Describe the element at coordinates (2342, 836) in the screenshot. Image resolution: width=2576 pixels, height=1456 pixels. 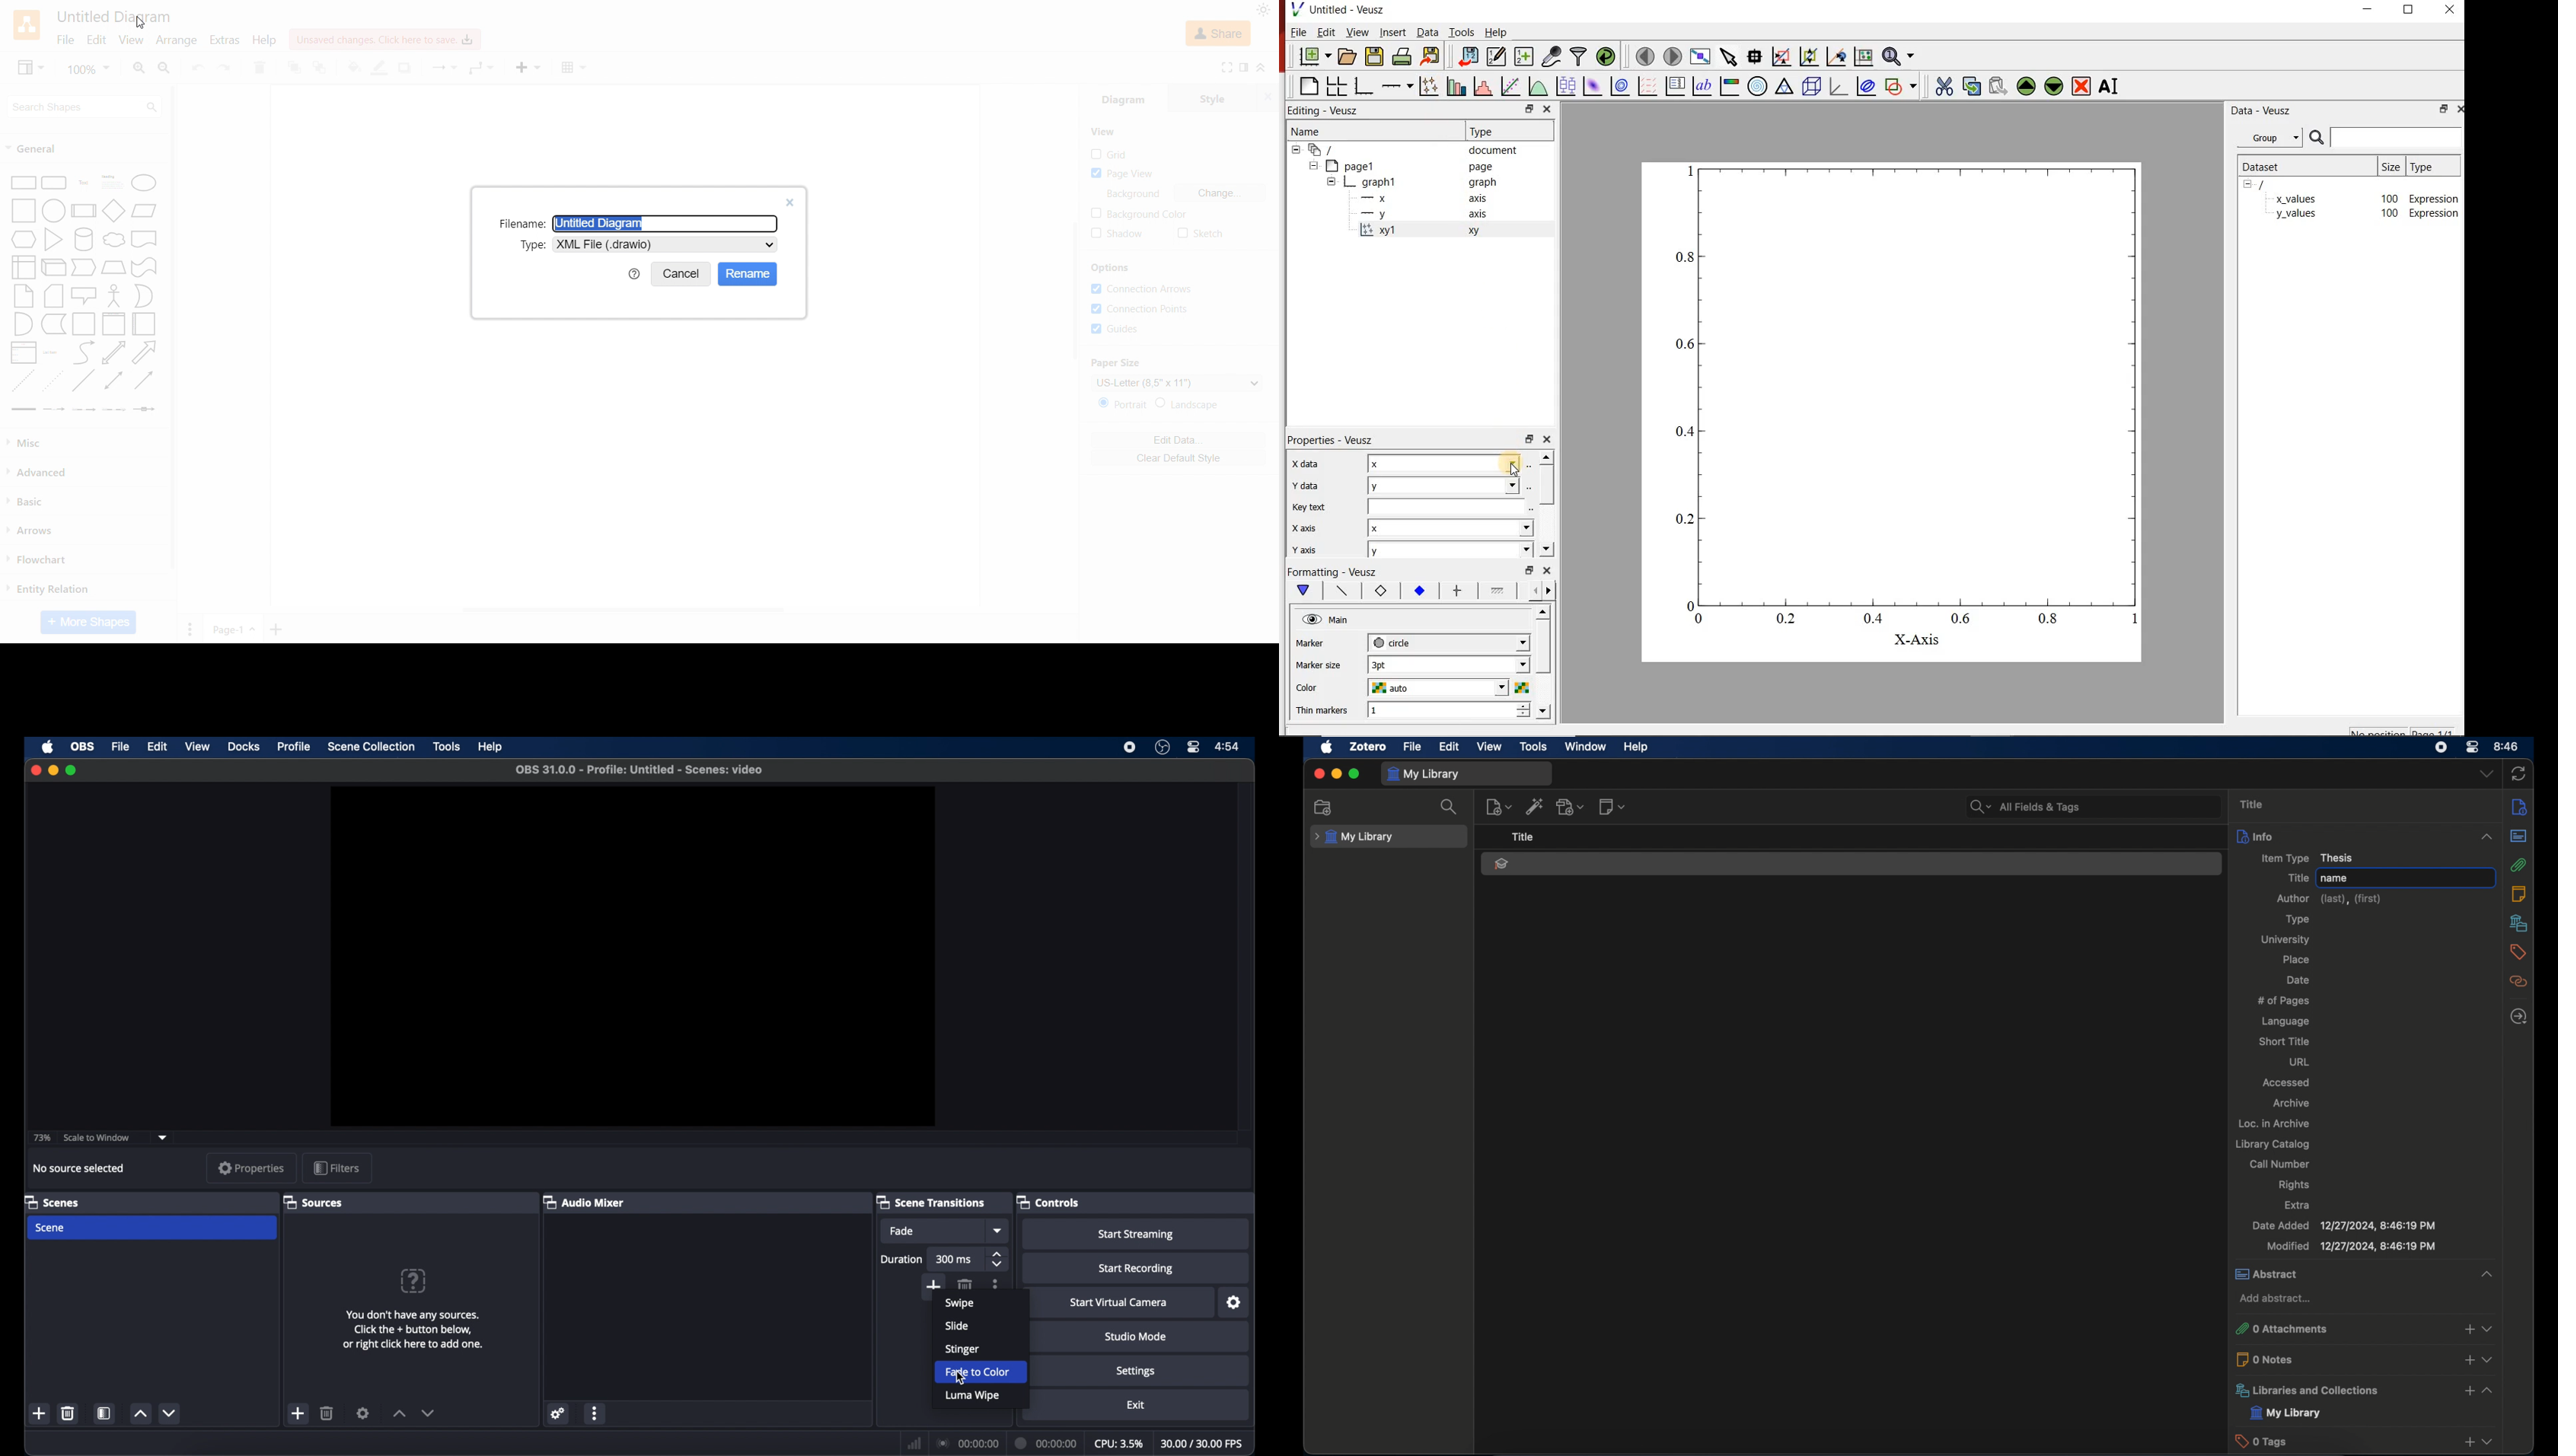
I see `info` at that location.